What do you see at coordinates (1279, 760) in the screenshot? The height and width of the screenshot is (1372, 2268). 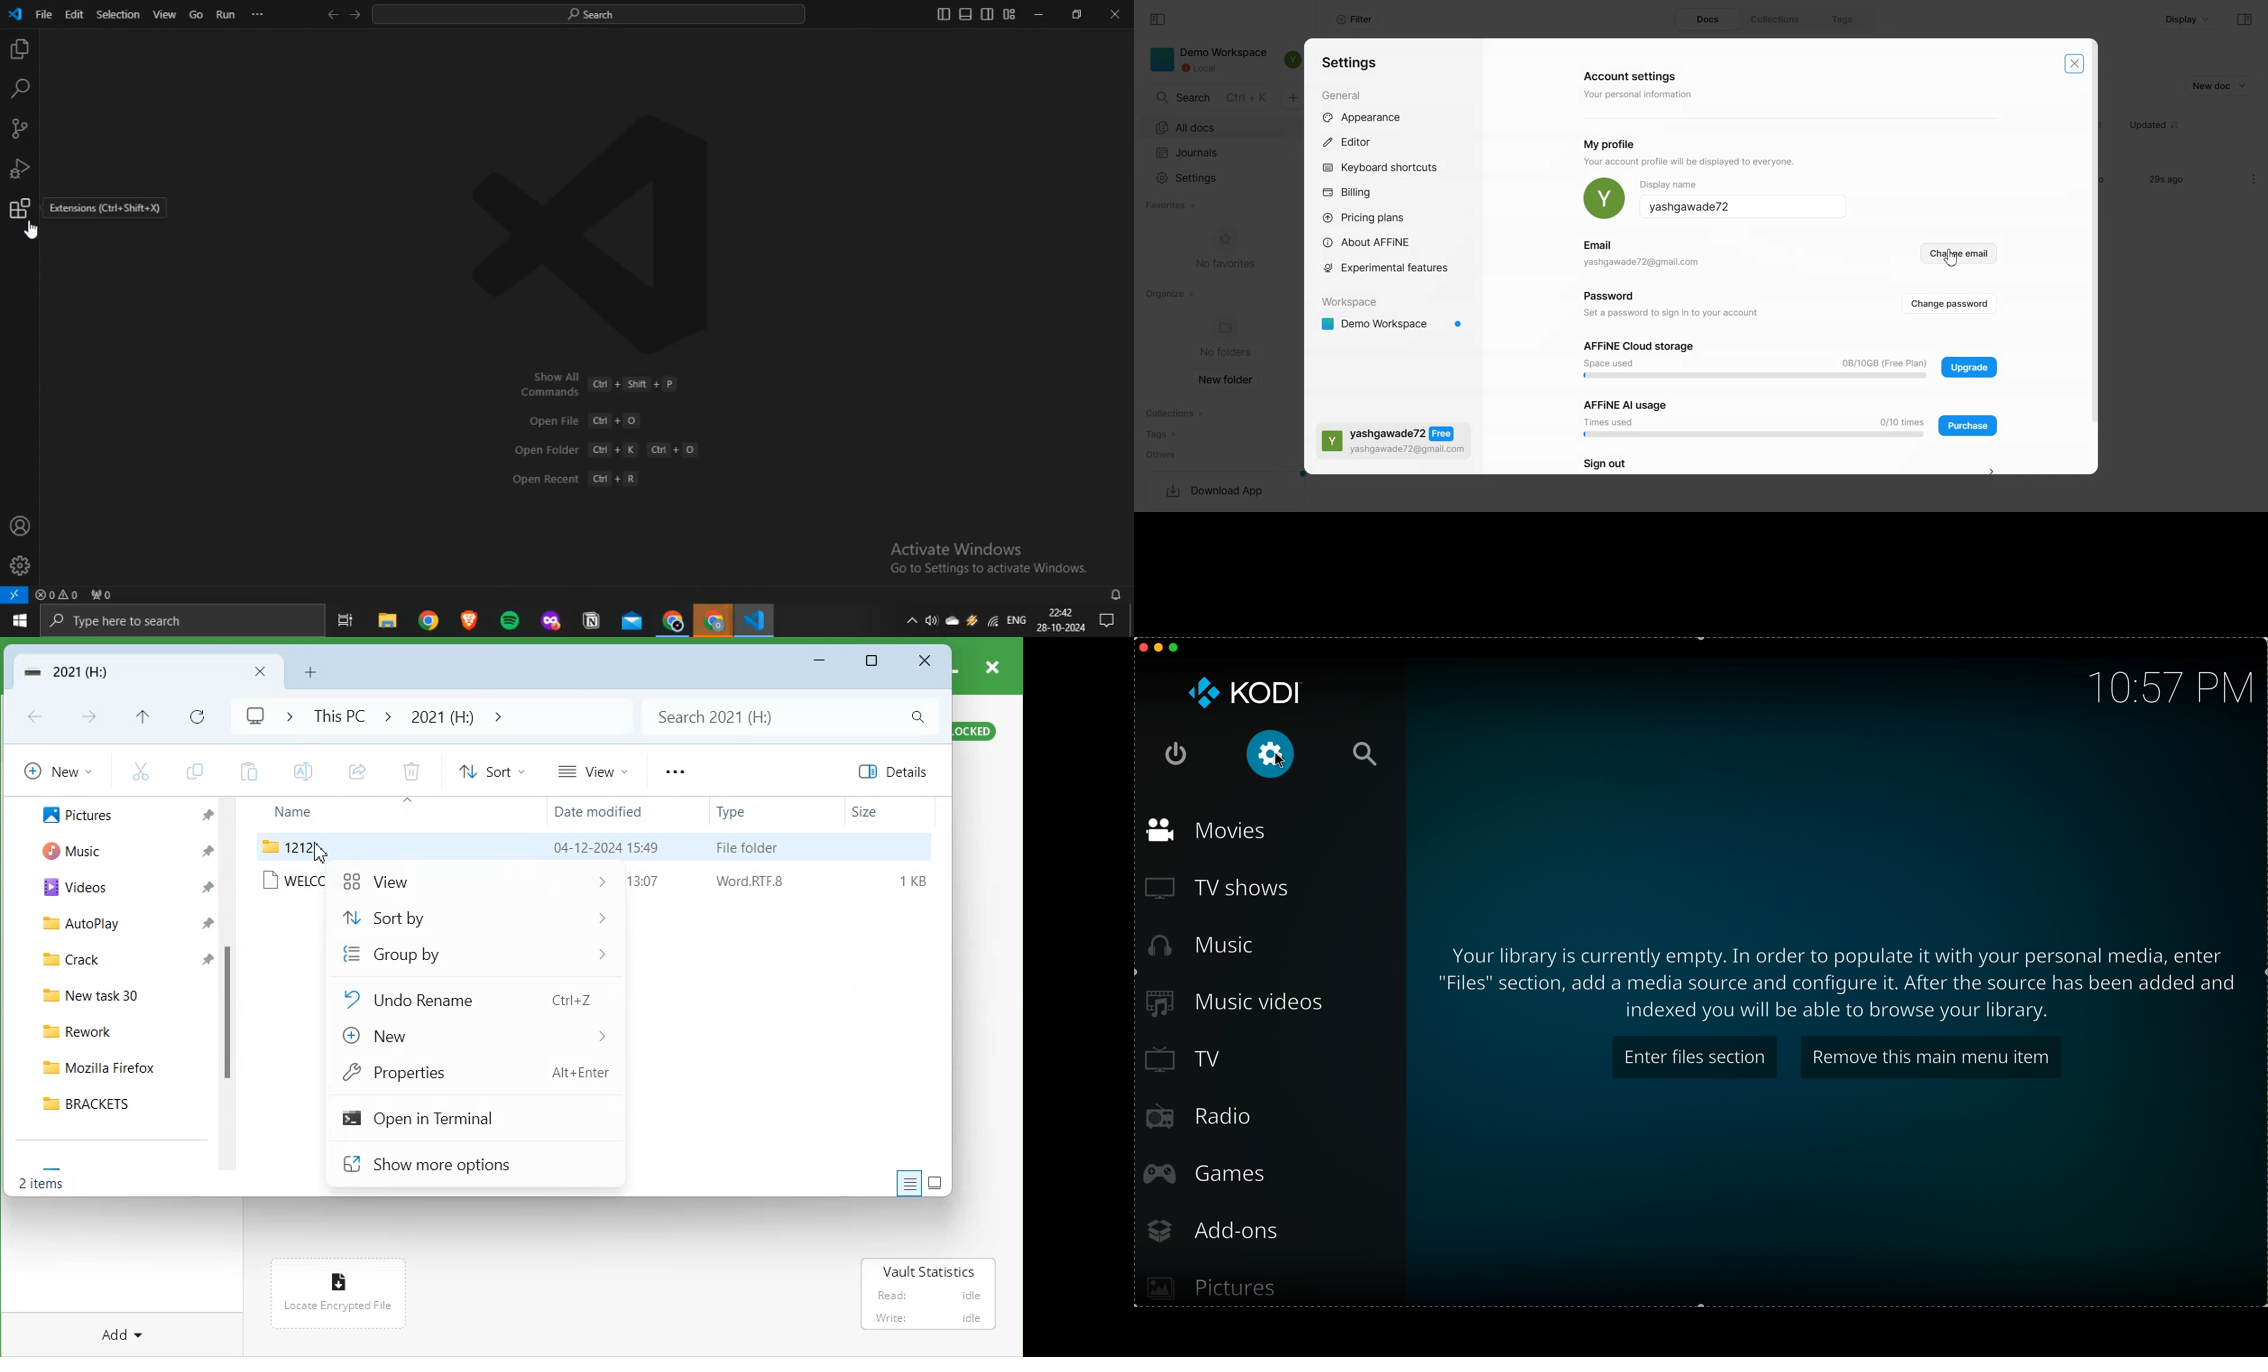 I see `cursor` at bounding box center [1279, 760].